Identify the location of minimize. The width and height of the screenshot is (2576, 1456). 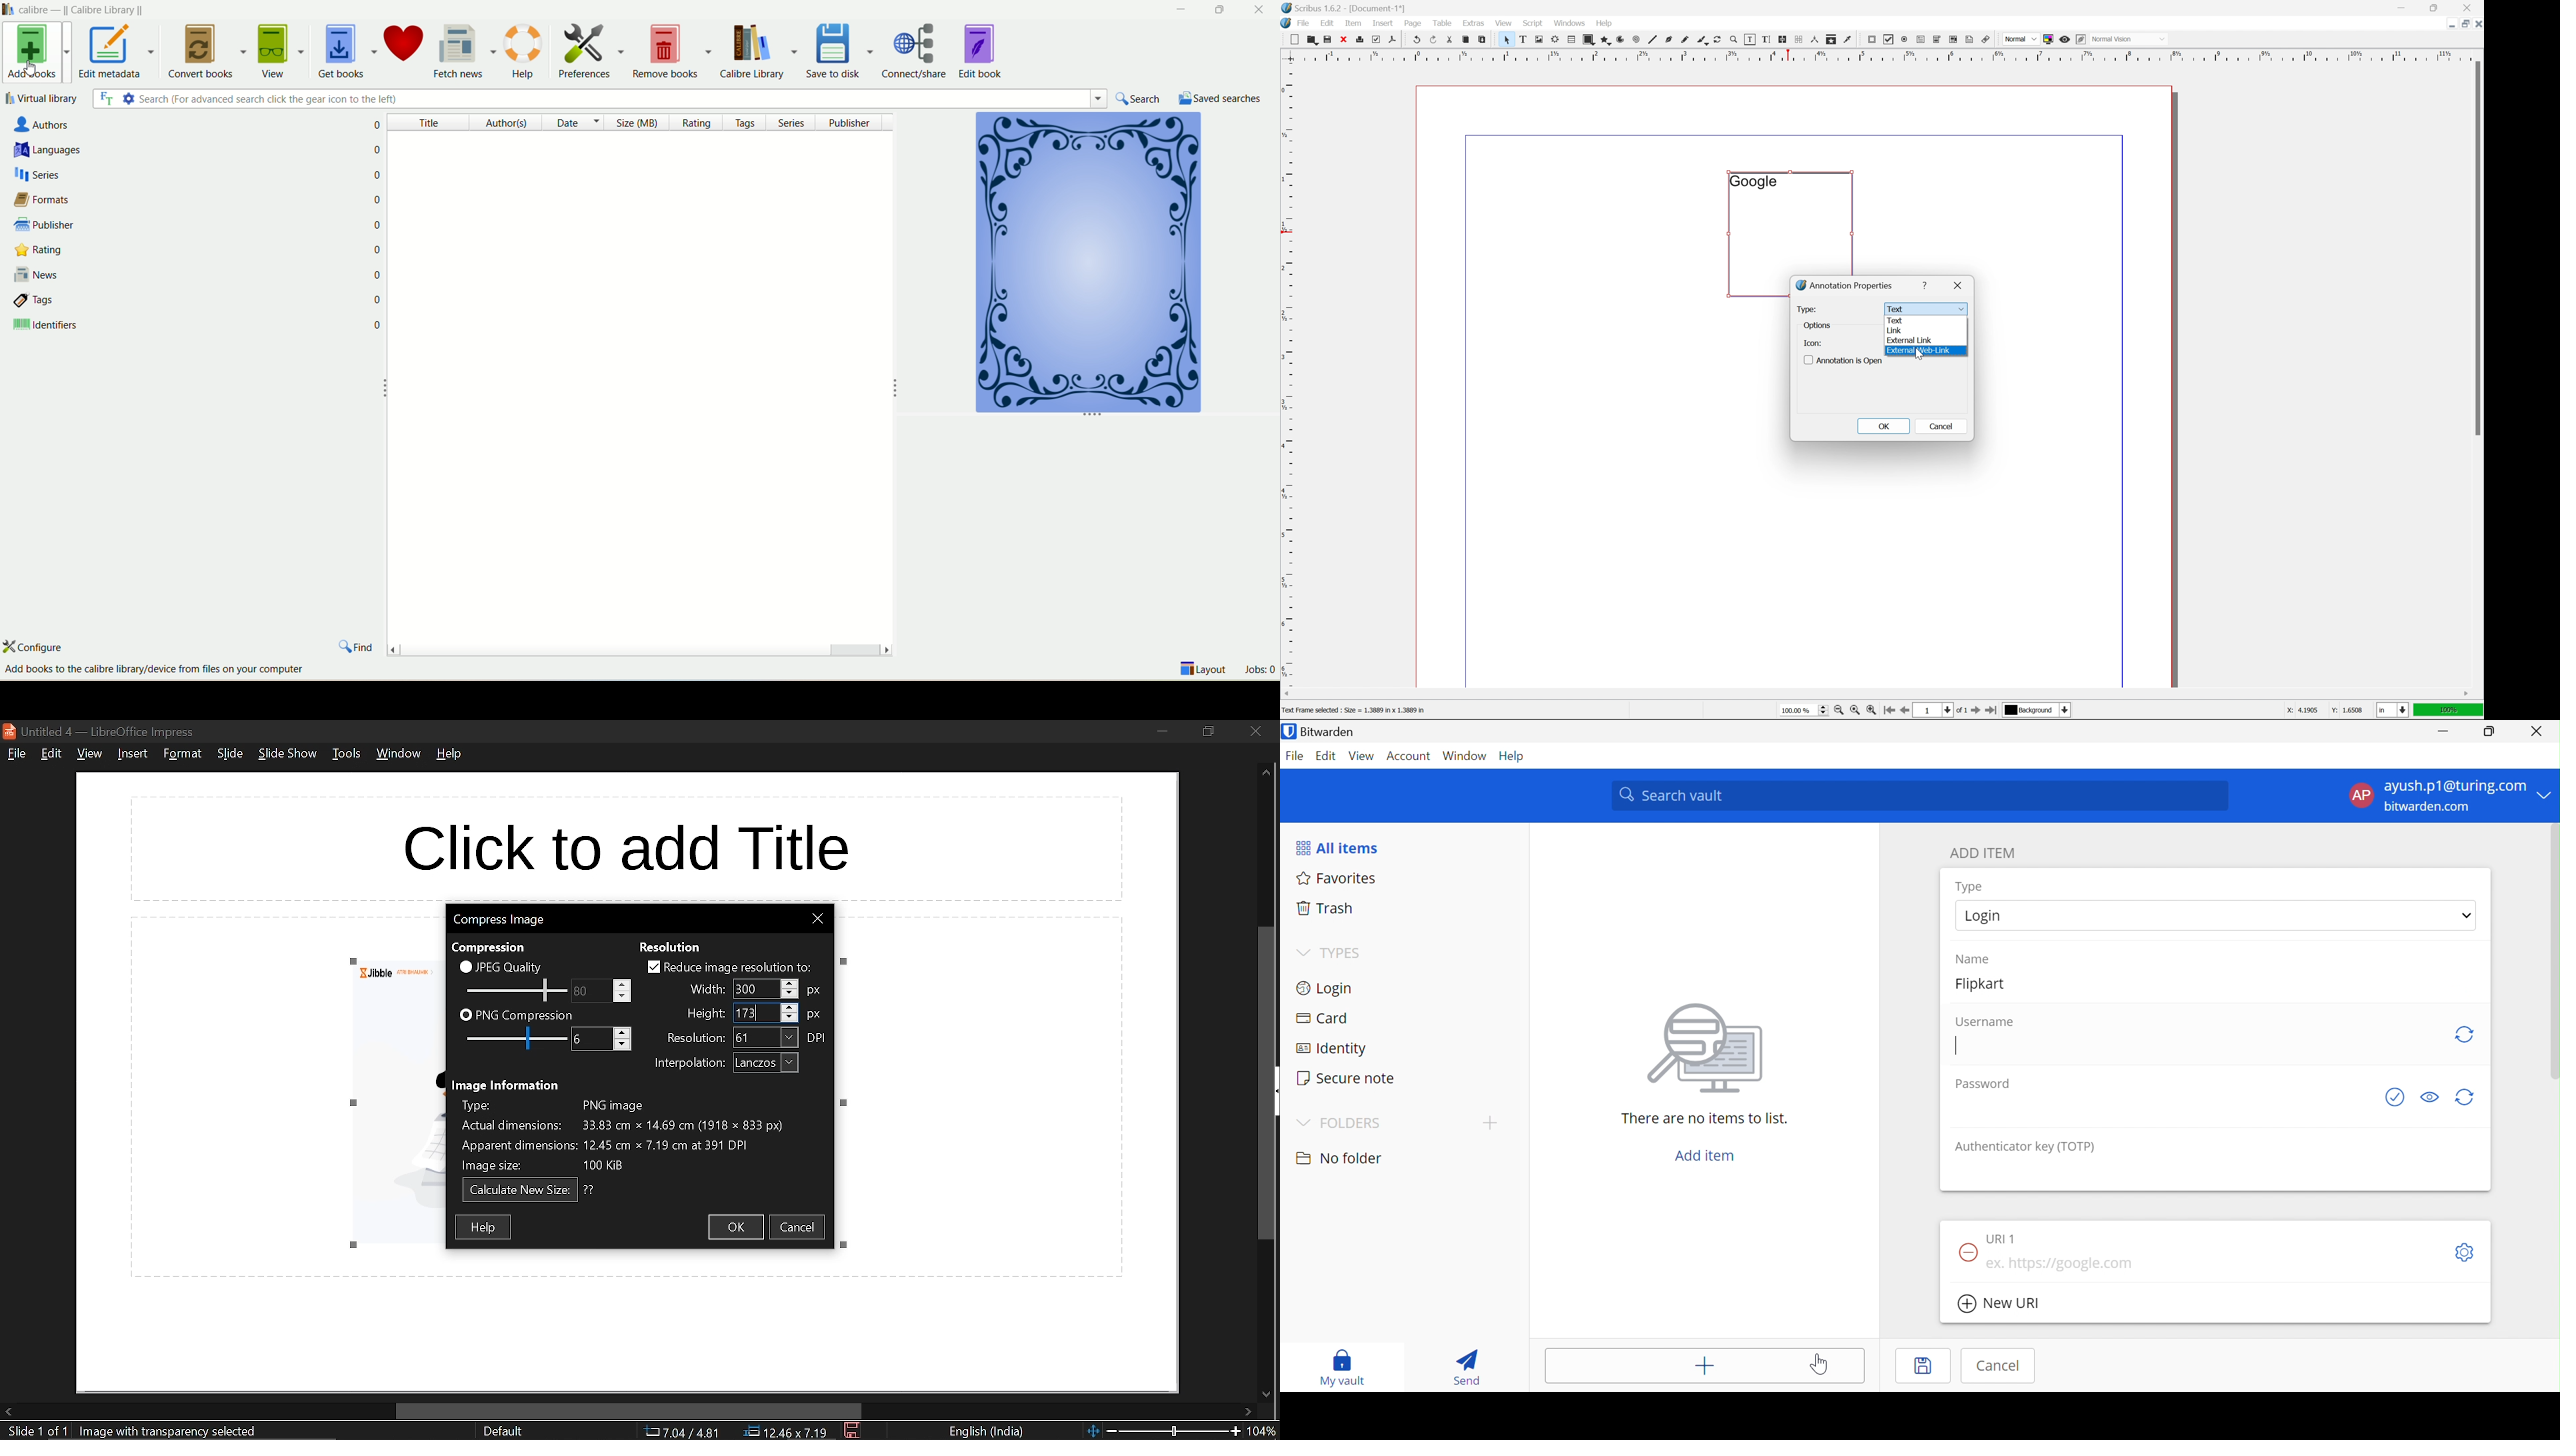
(1162, 731).